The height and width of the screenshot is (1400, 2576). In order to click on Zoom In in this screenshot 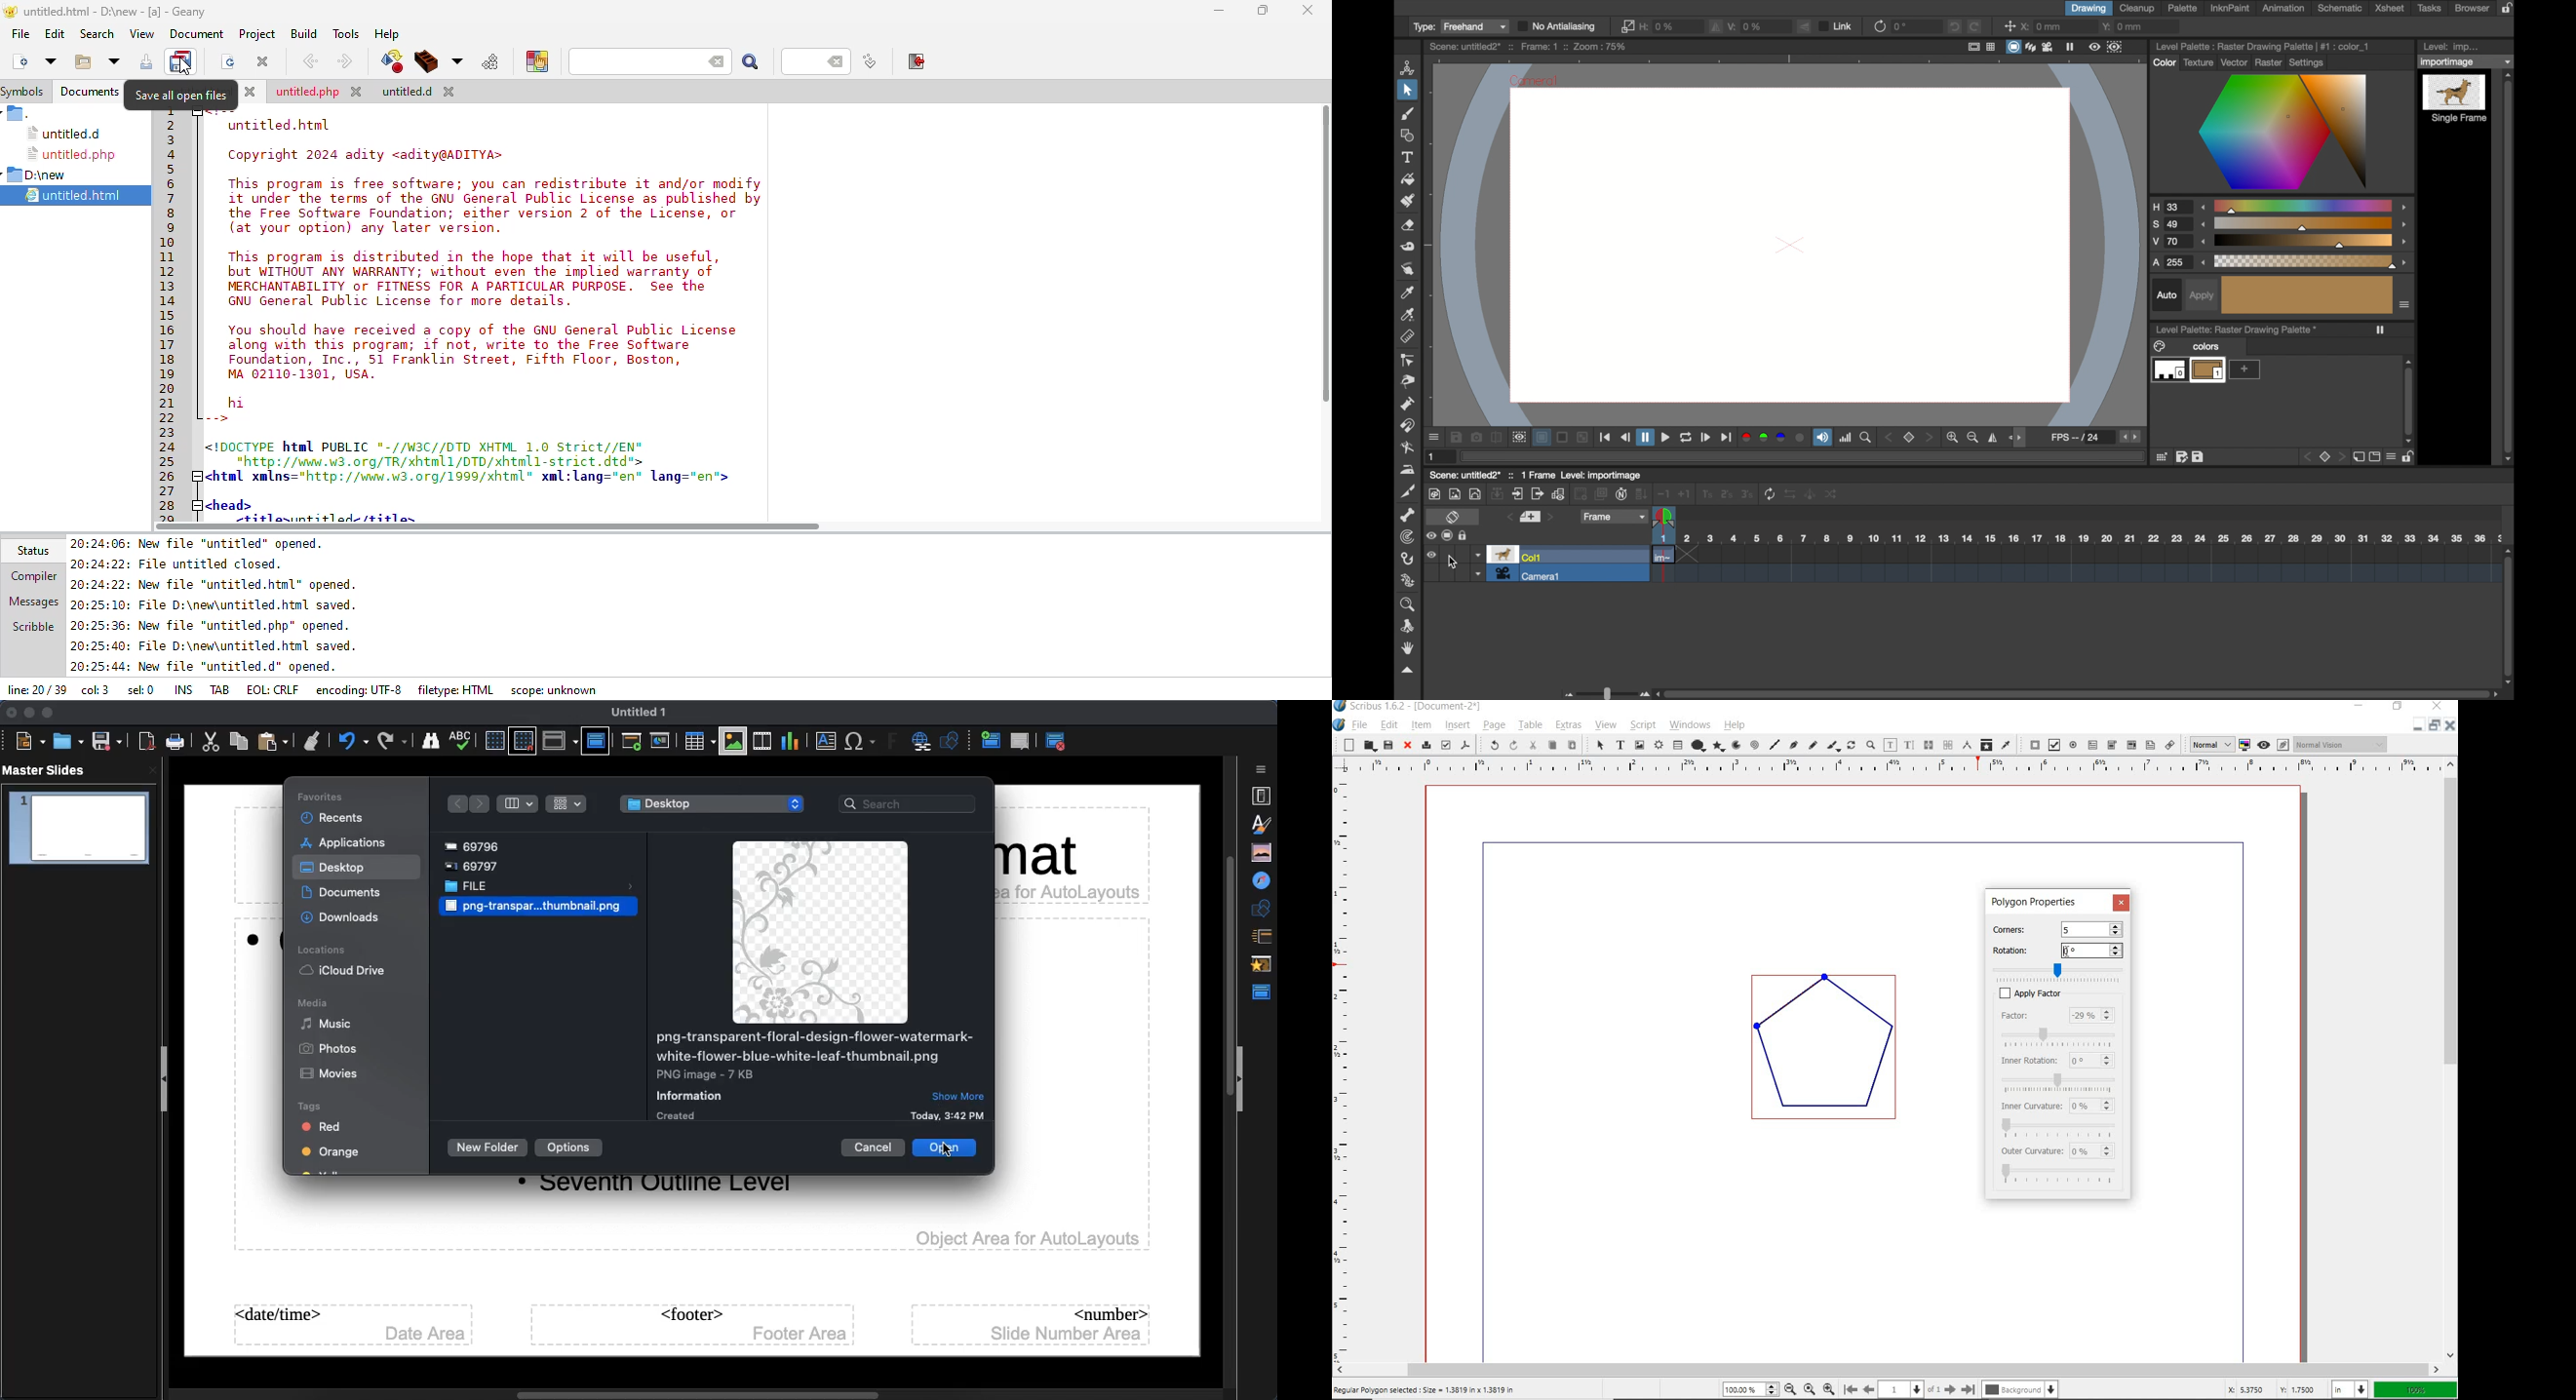, I will do `click(1830, 1389)`.